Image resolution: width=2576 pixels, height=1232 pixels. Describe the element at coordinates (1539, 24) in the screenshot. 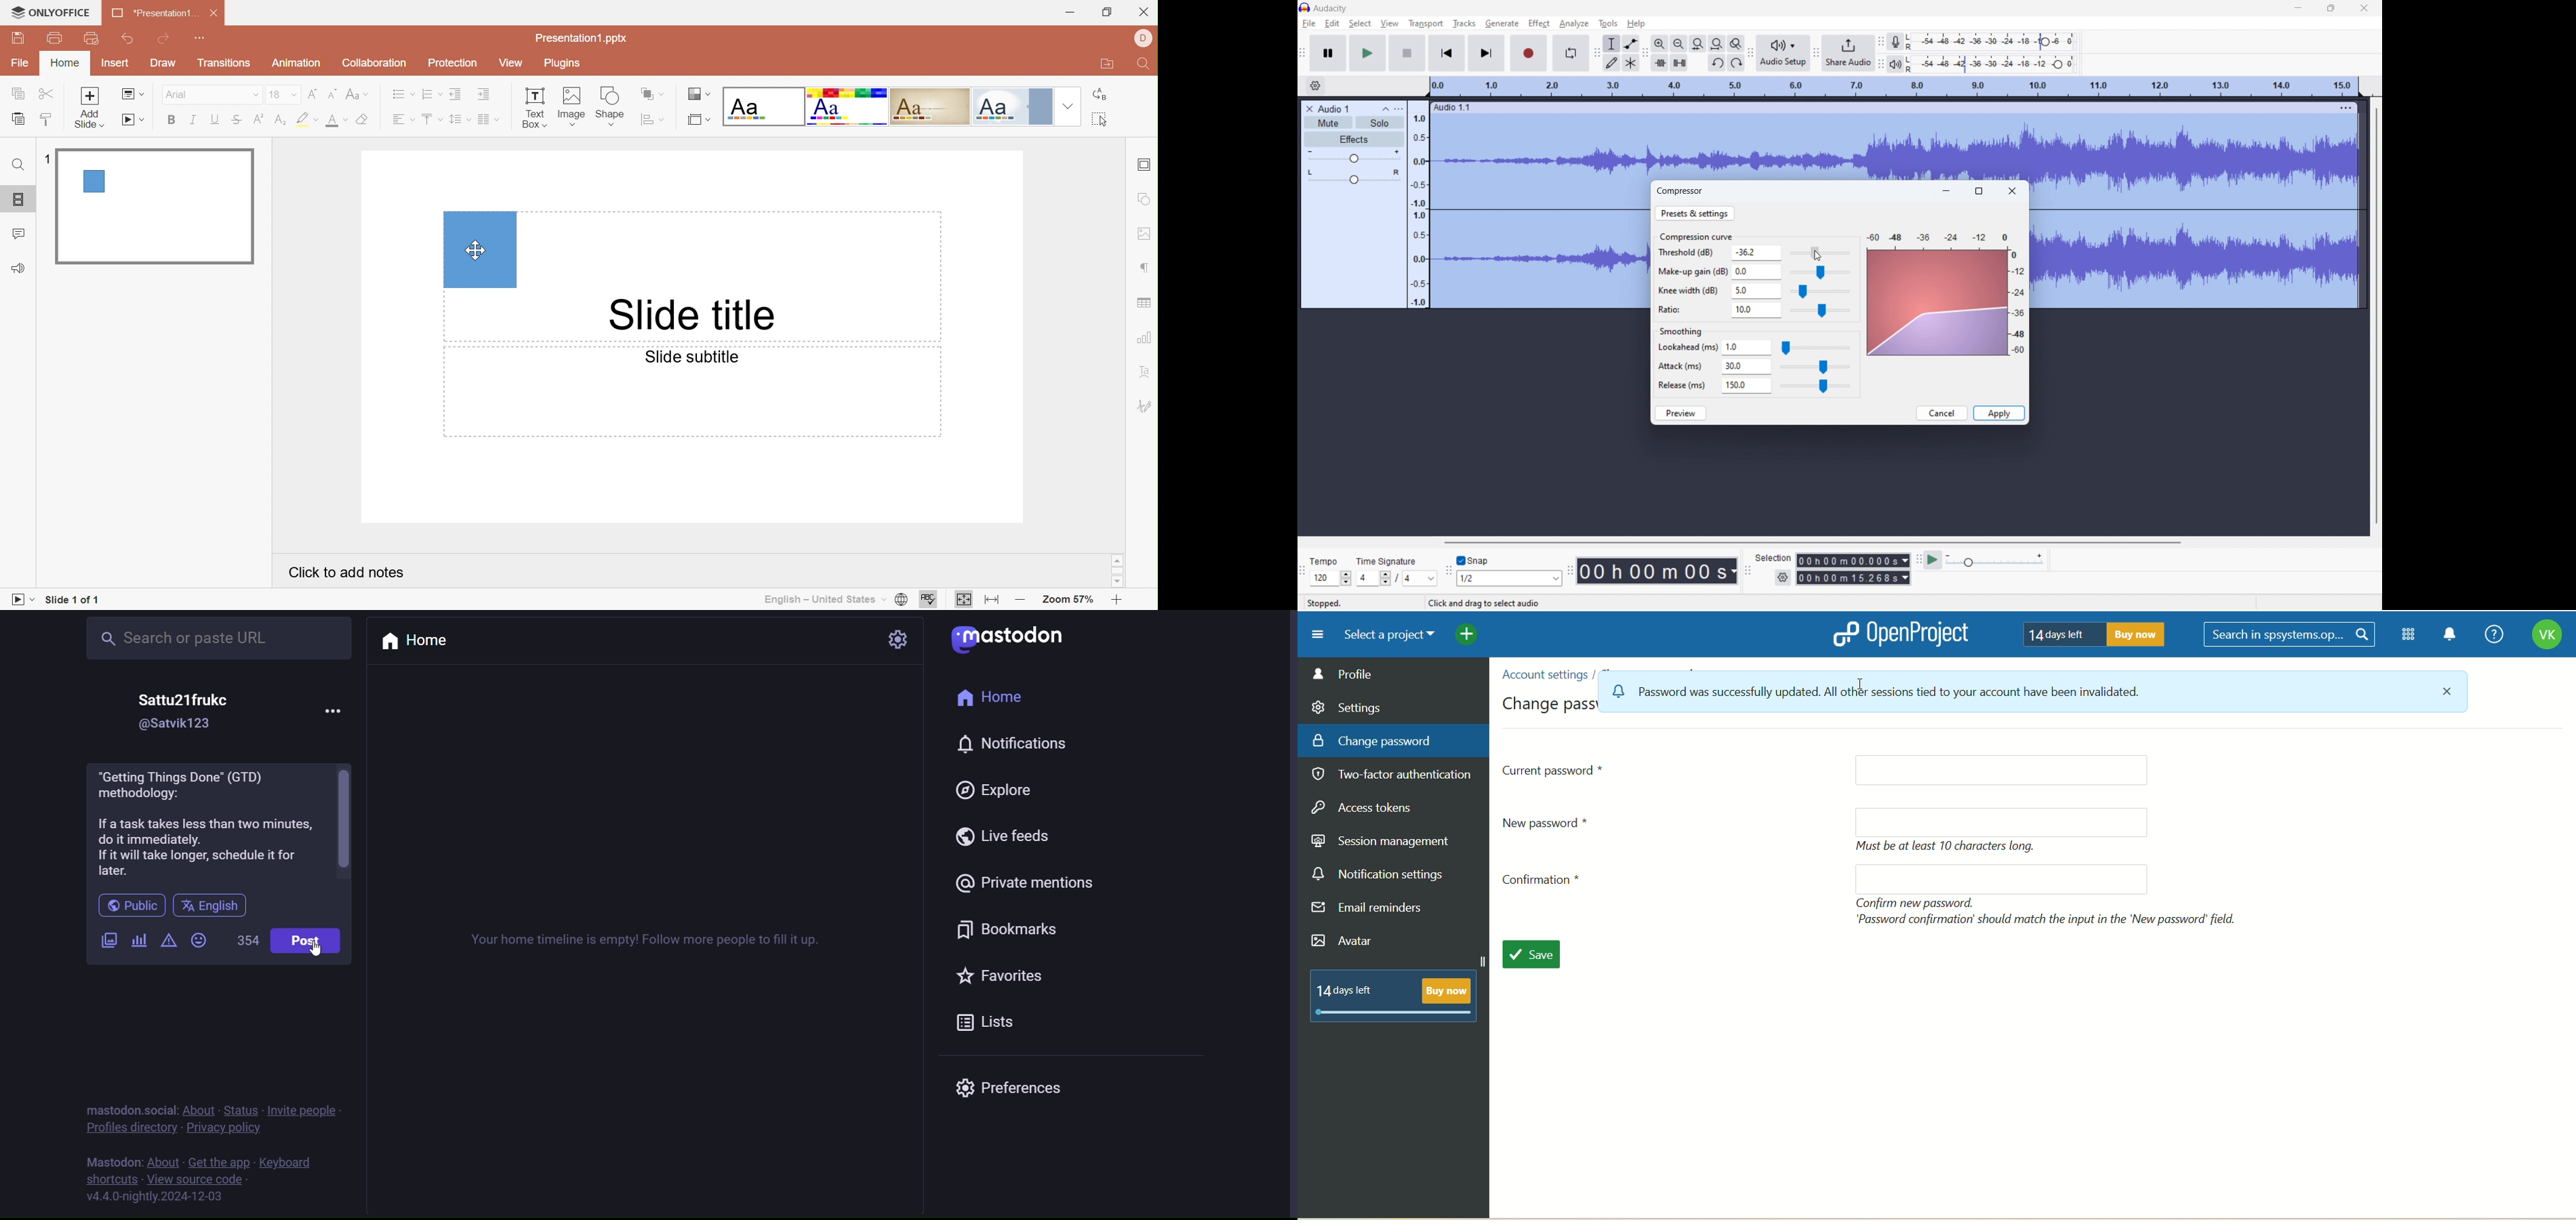

I see `effect` at that location.